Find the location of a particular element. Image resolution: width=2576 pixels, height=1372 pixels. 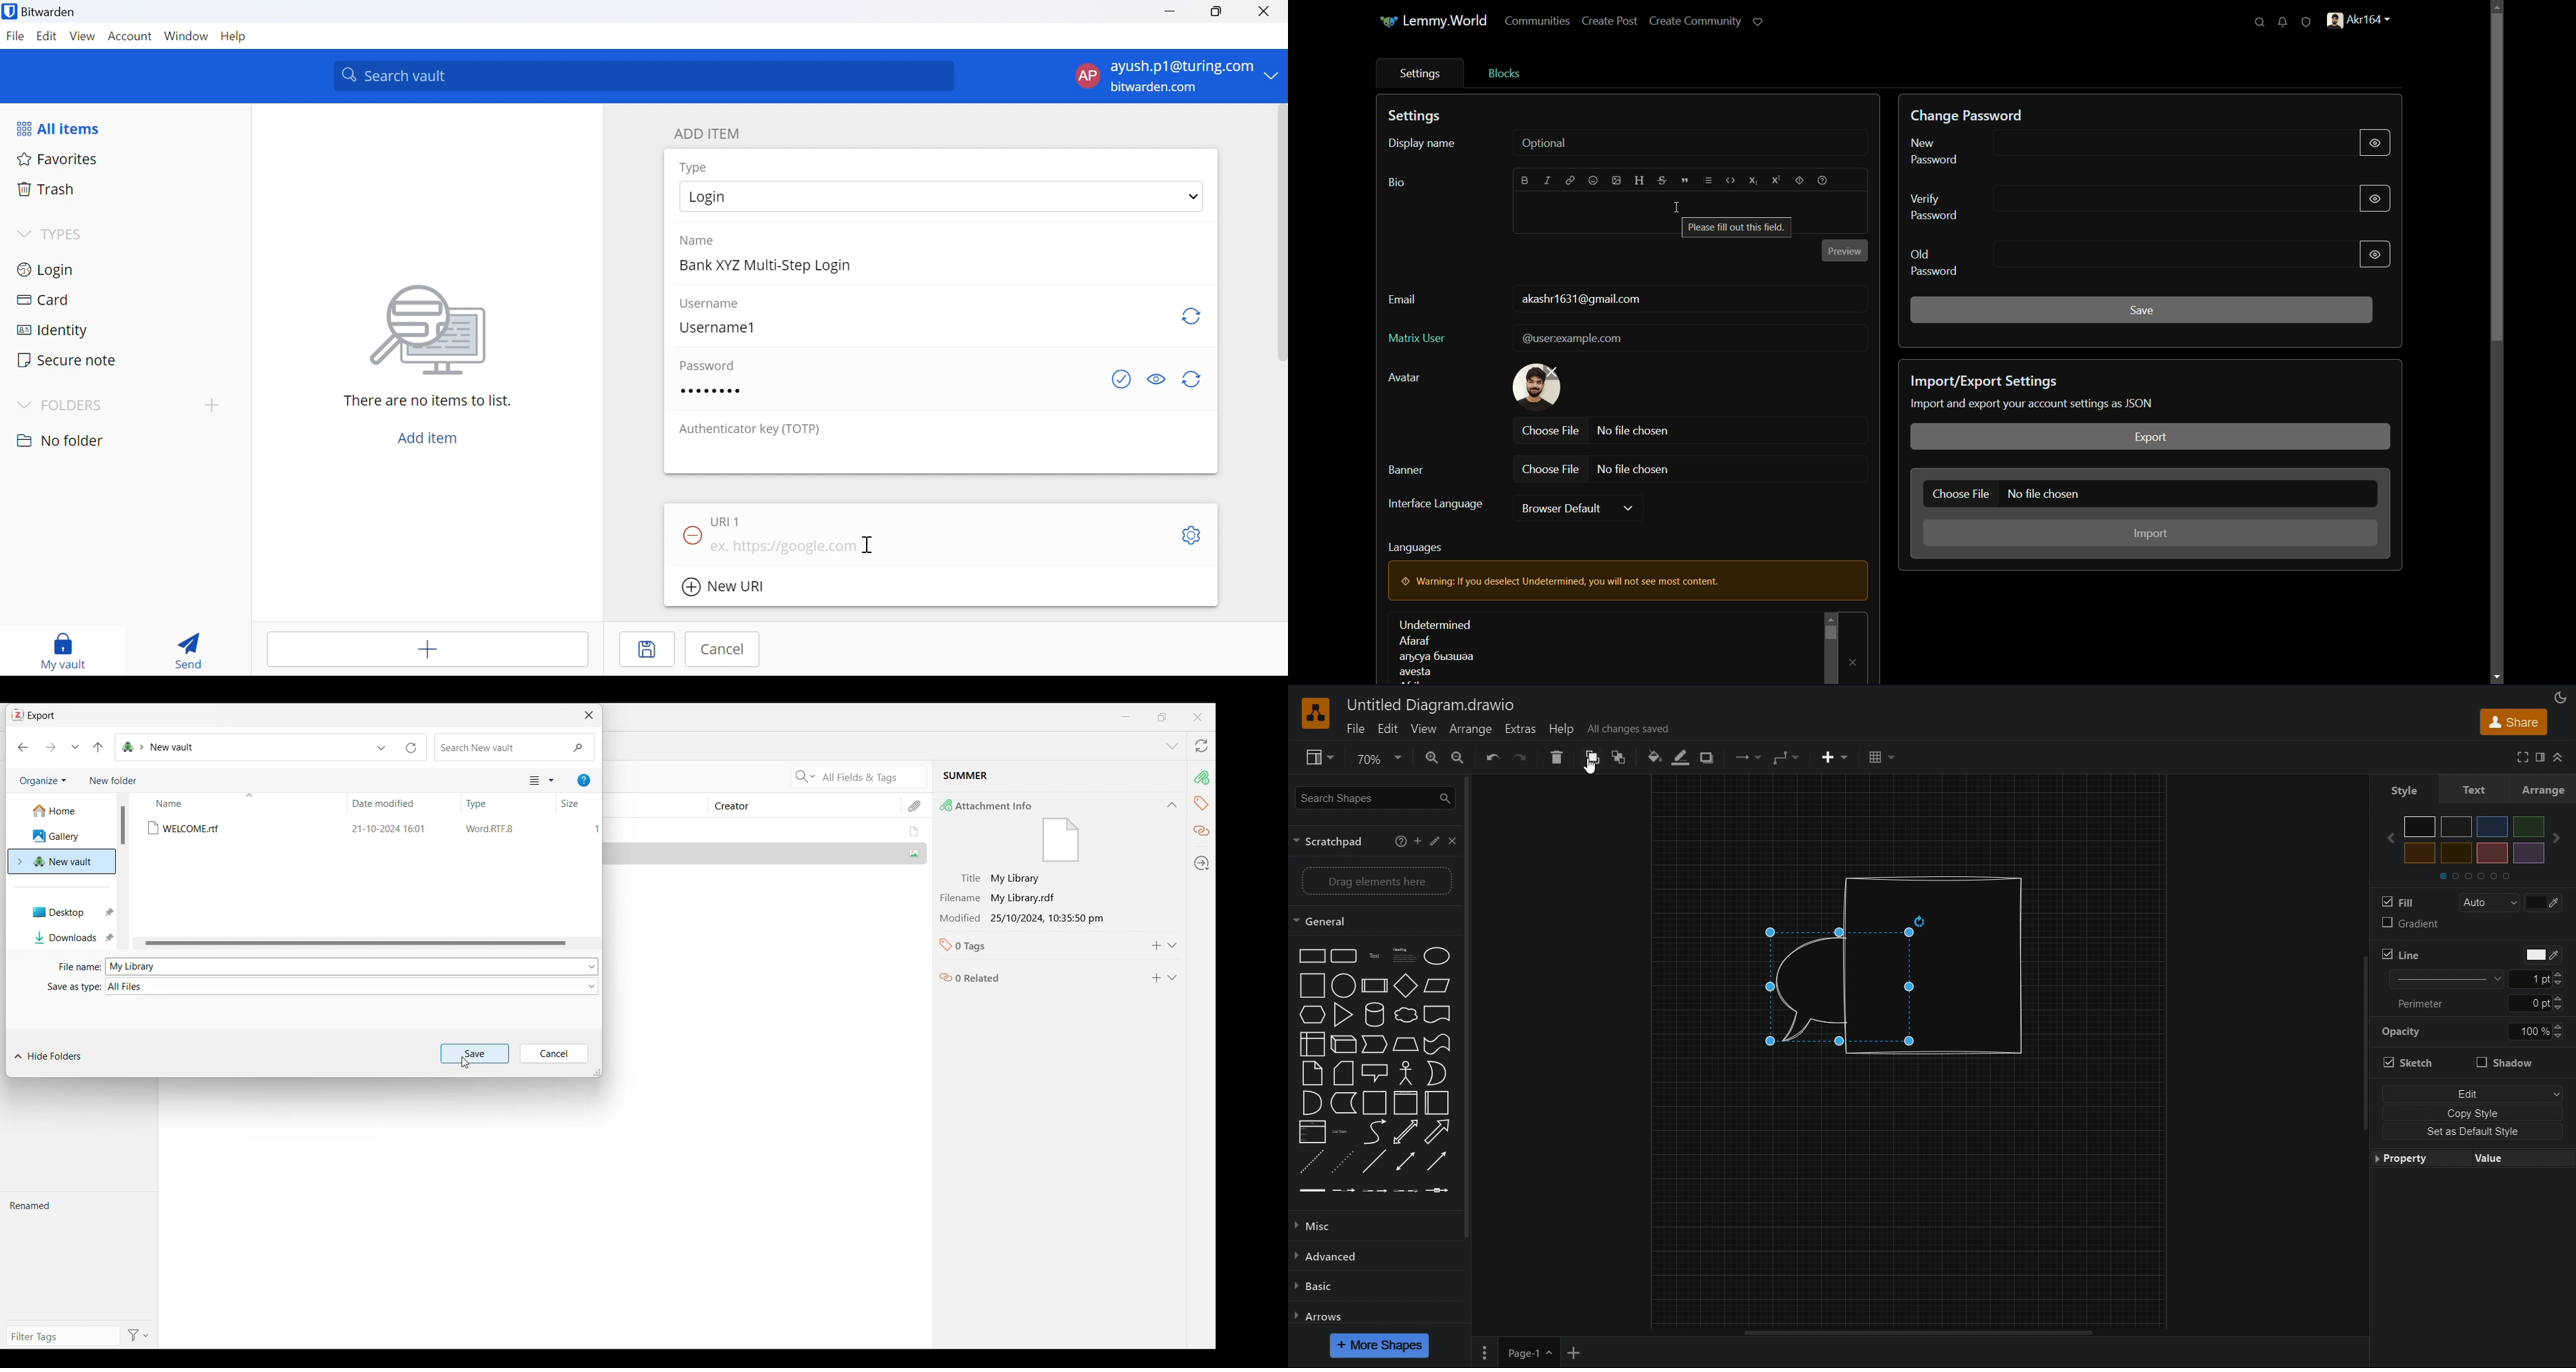

Line thickness options is located at coordinates (2446, 979).